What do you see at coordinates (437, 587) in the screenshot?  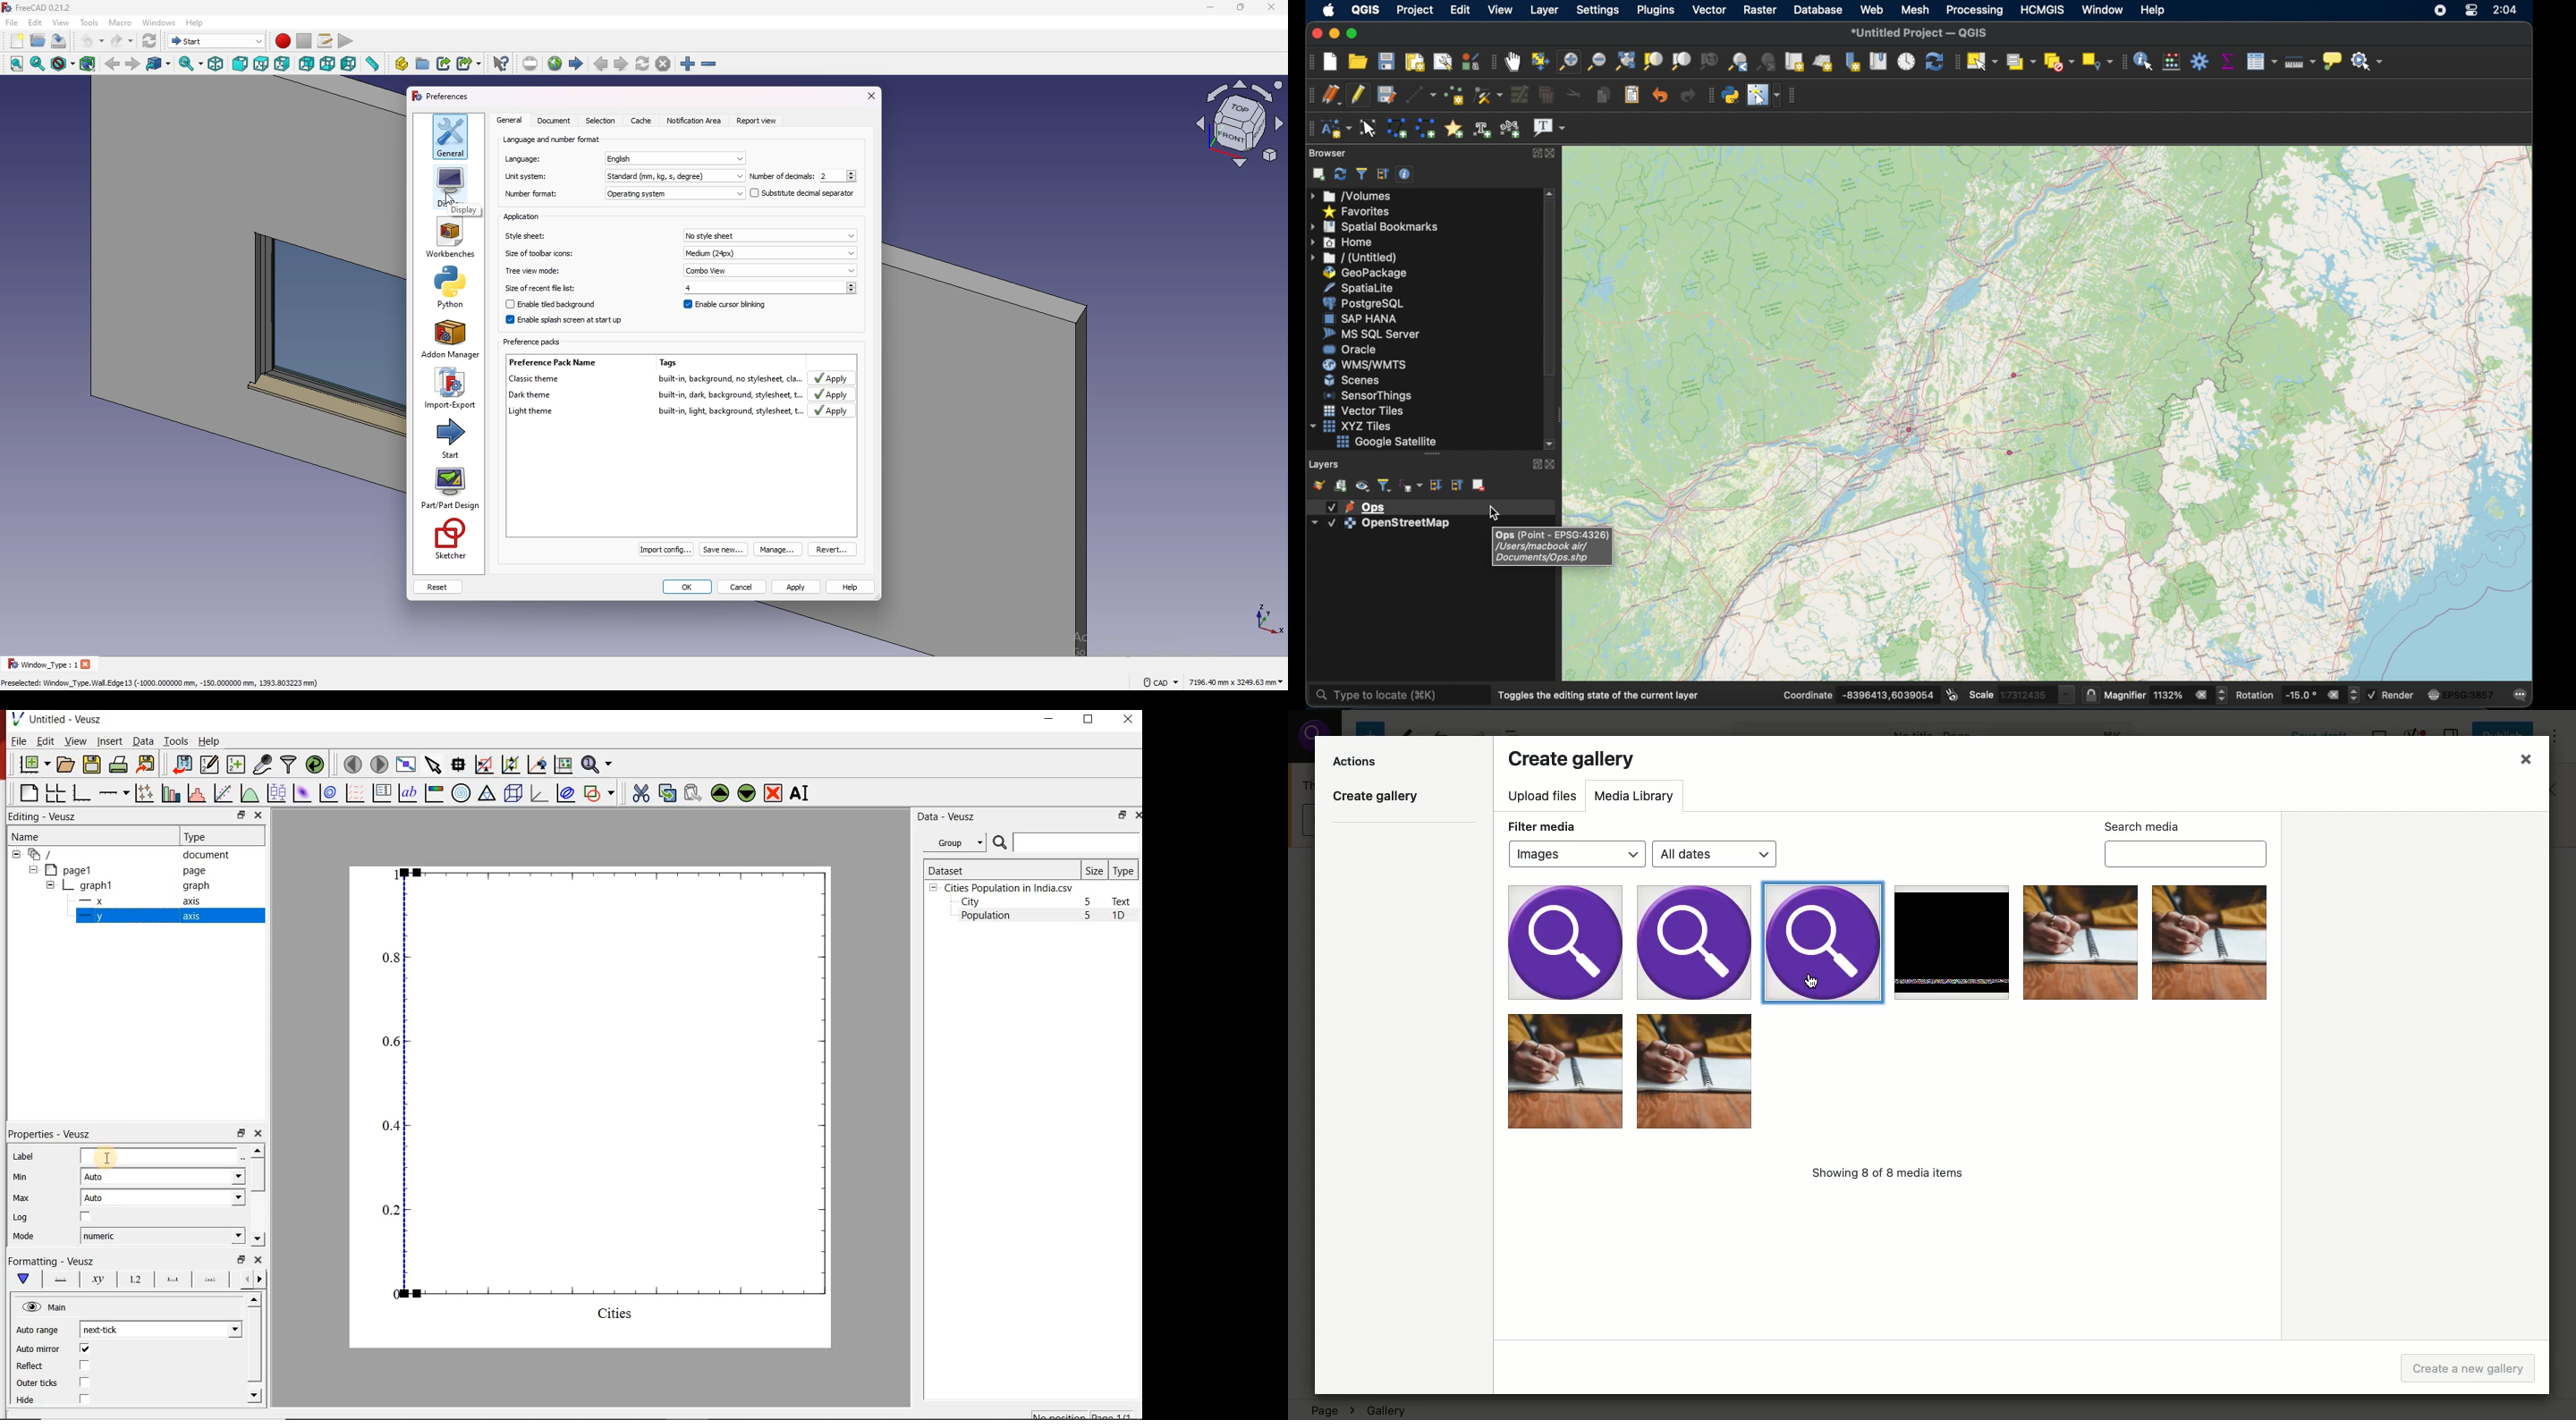 I see `reset` at bounding box center [437, 587].